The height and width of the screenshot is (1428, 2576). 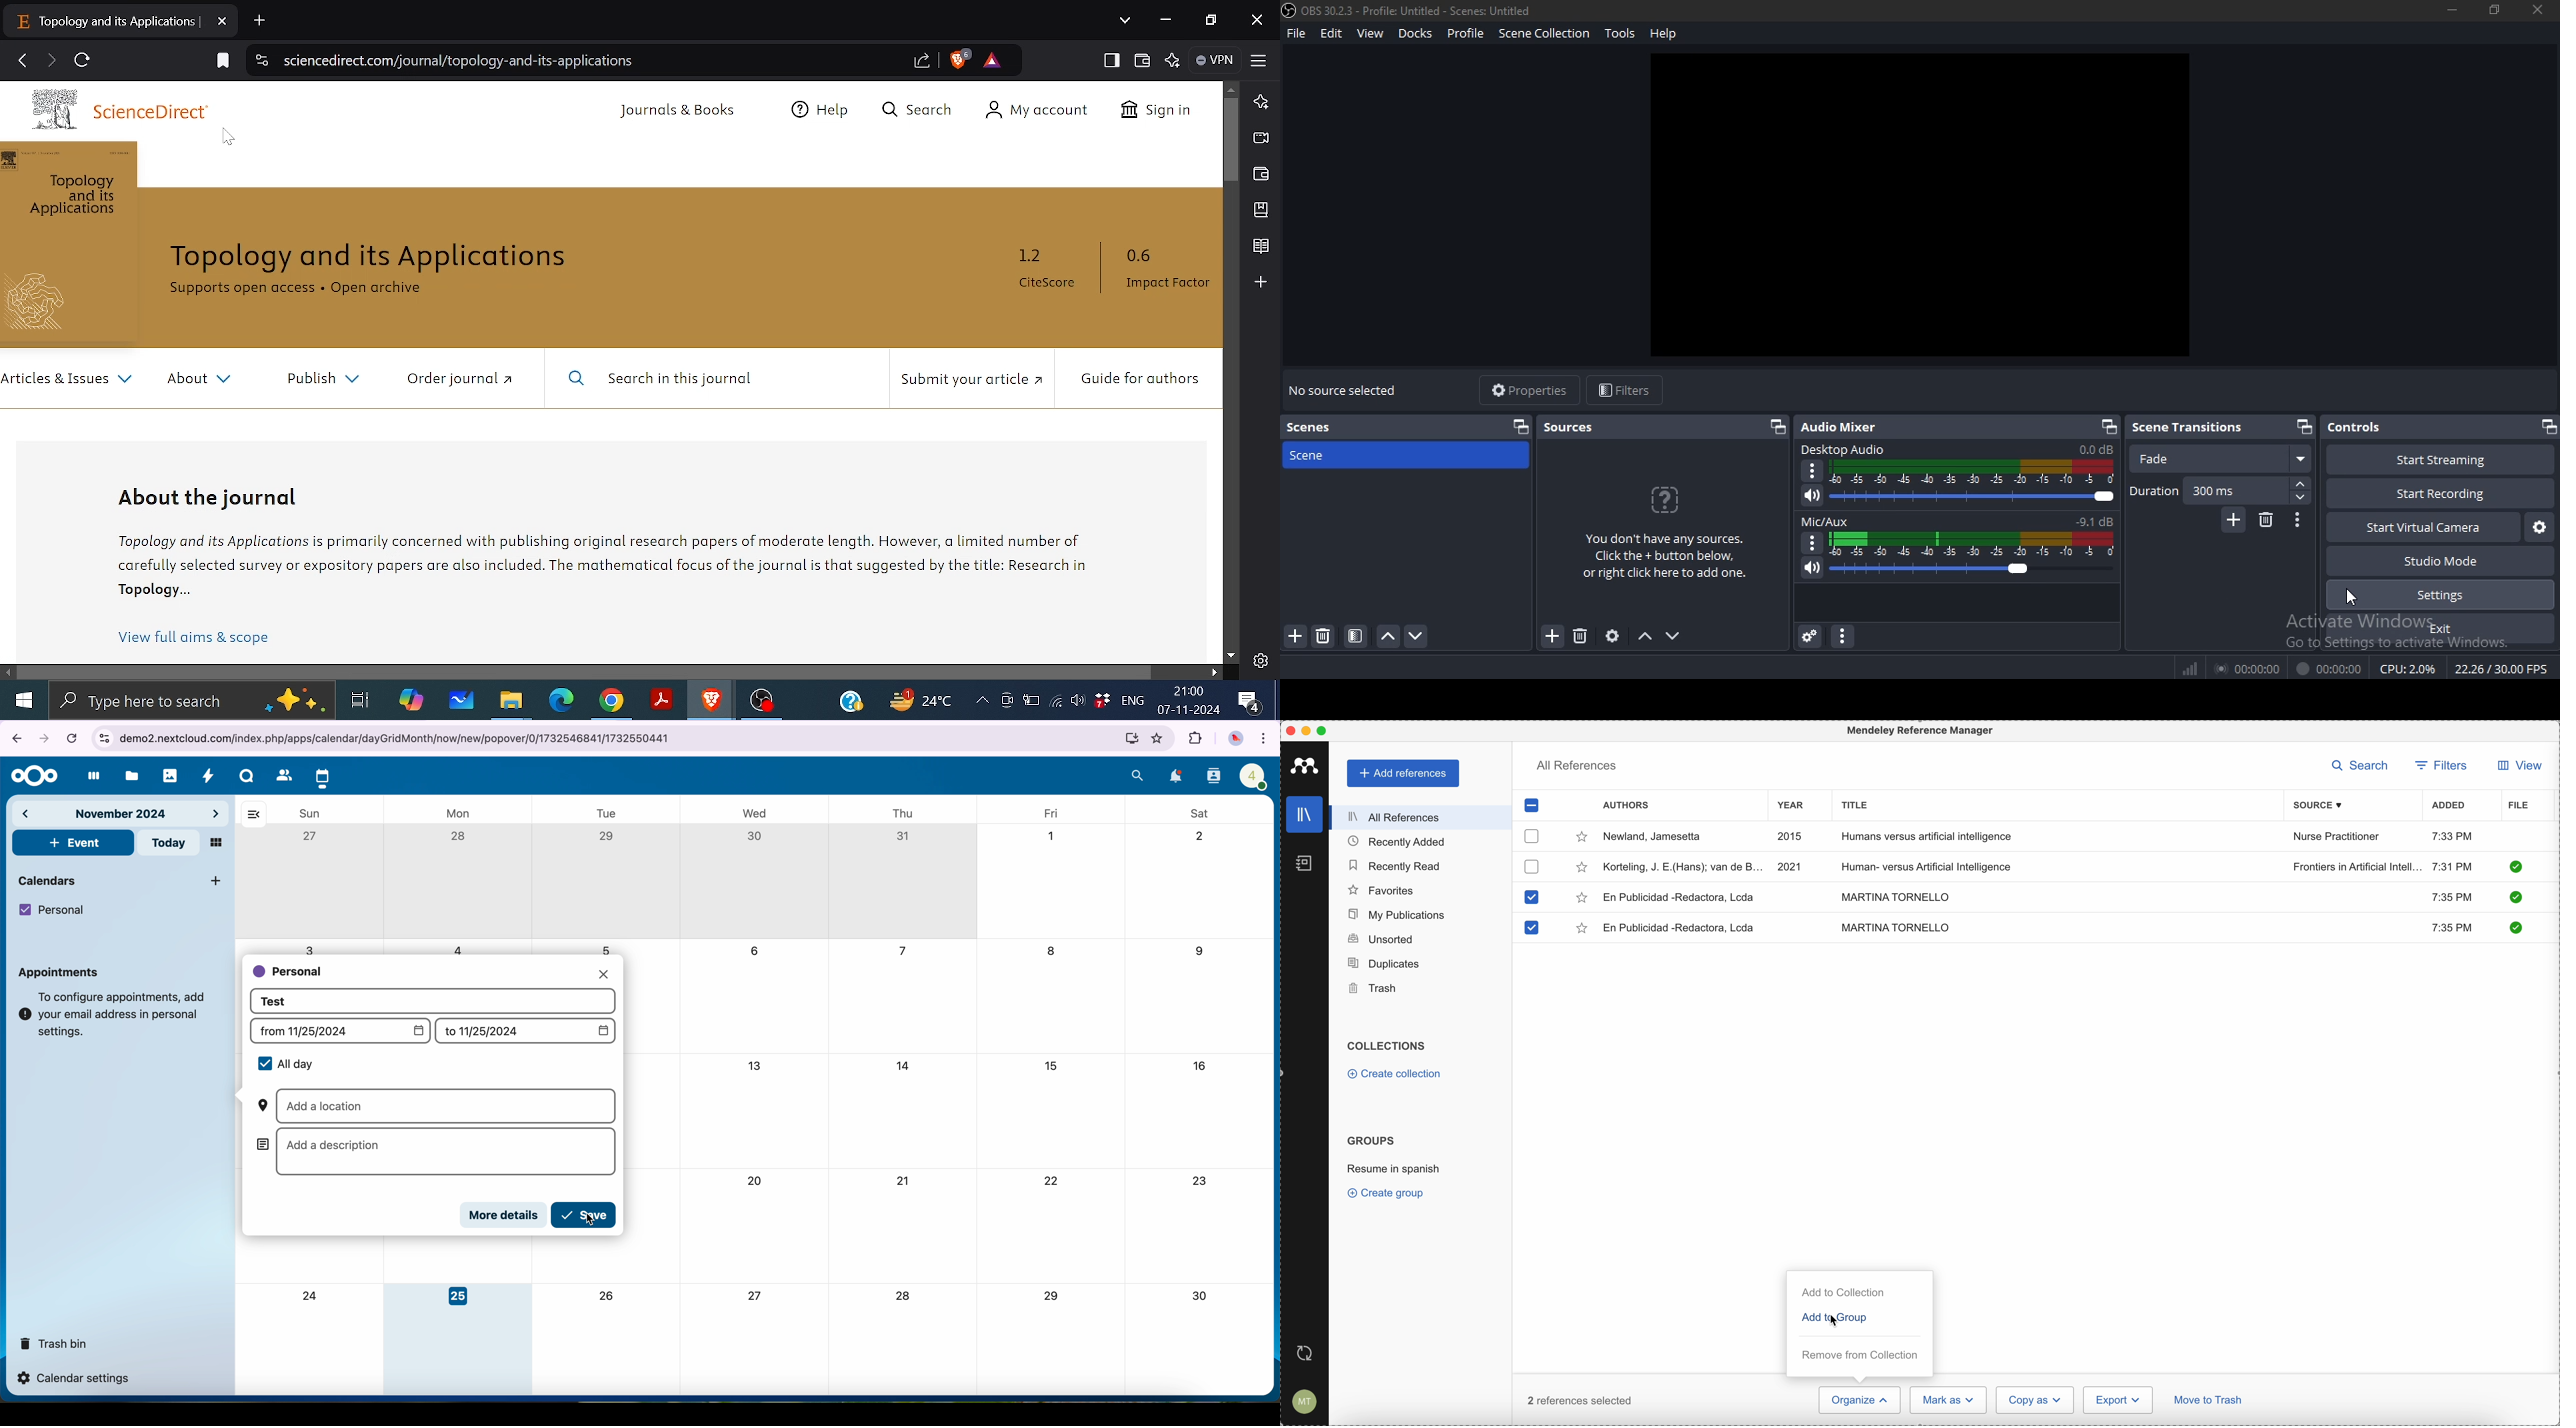 I want to click on add a description, so click(x=437, y=1152).